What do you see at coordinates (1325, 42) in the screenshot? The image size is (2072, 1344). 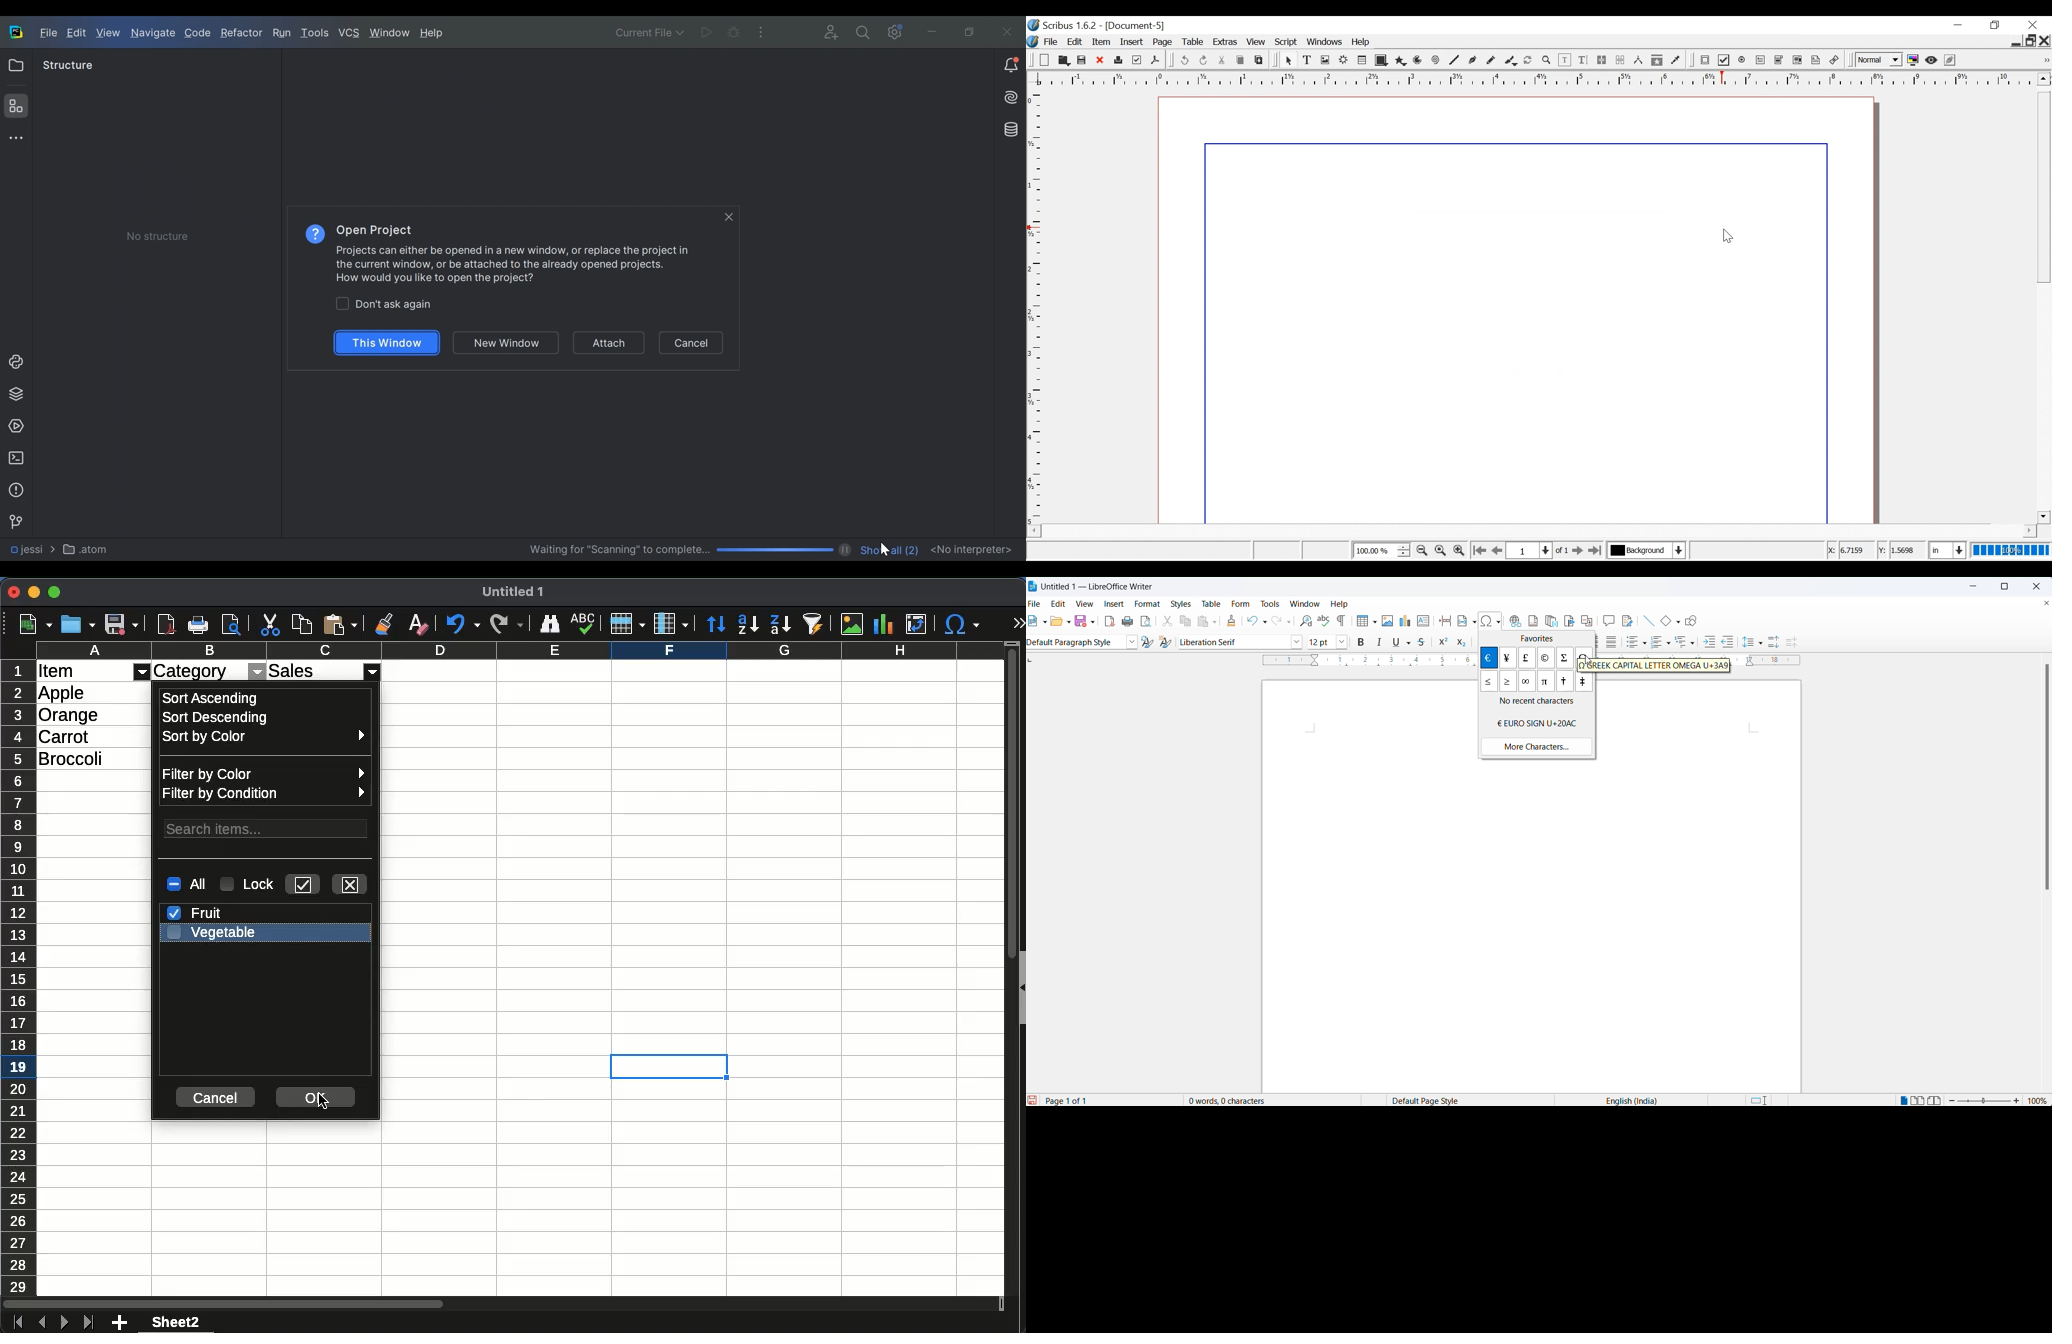 I see `Windows` at bounding box center [1325, 42].